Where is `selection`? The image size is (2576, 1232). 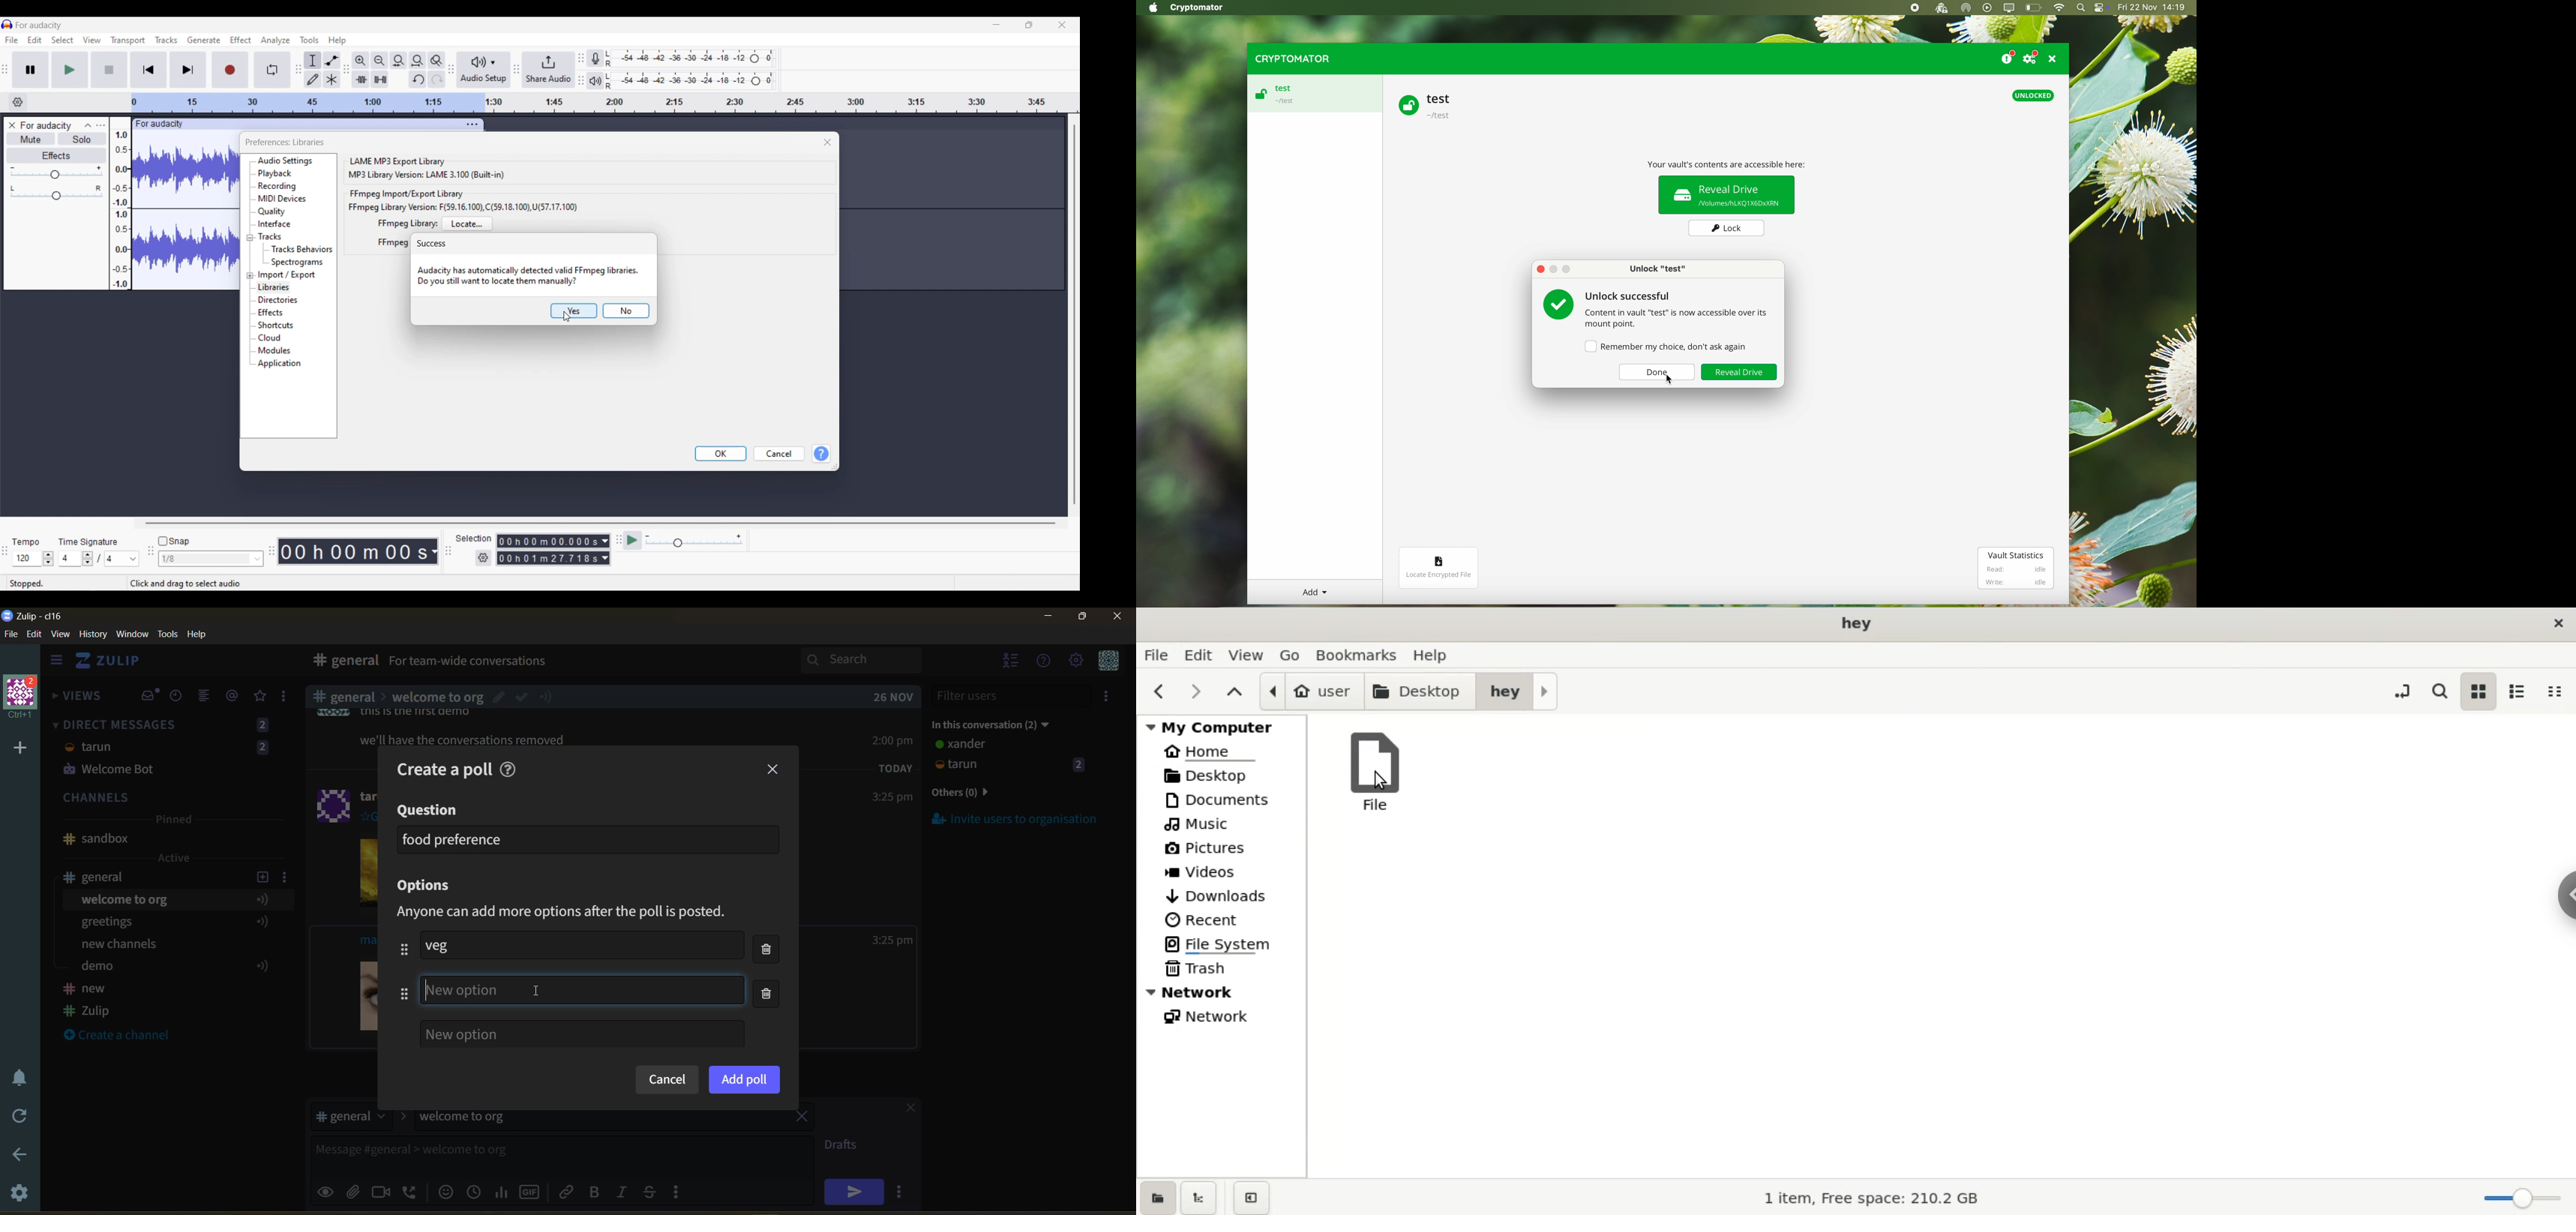
selection is located at coordinates (474, 538).